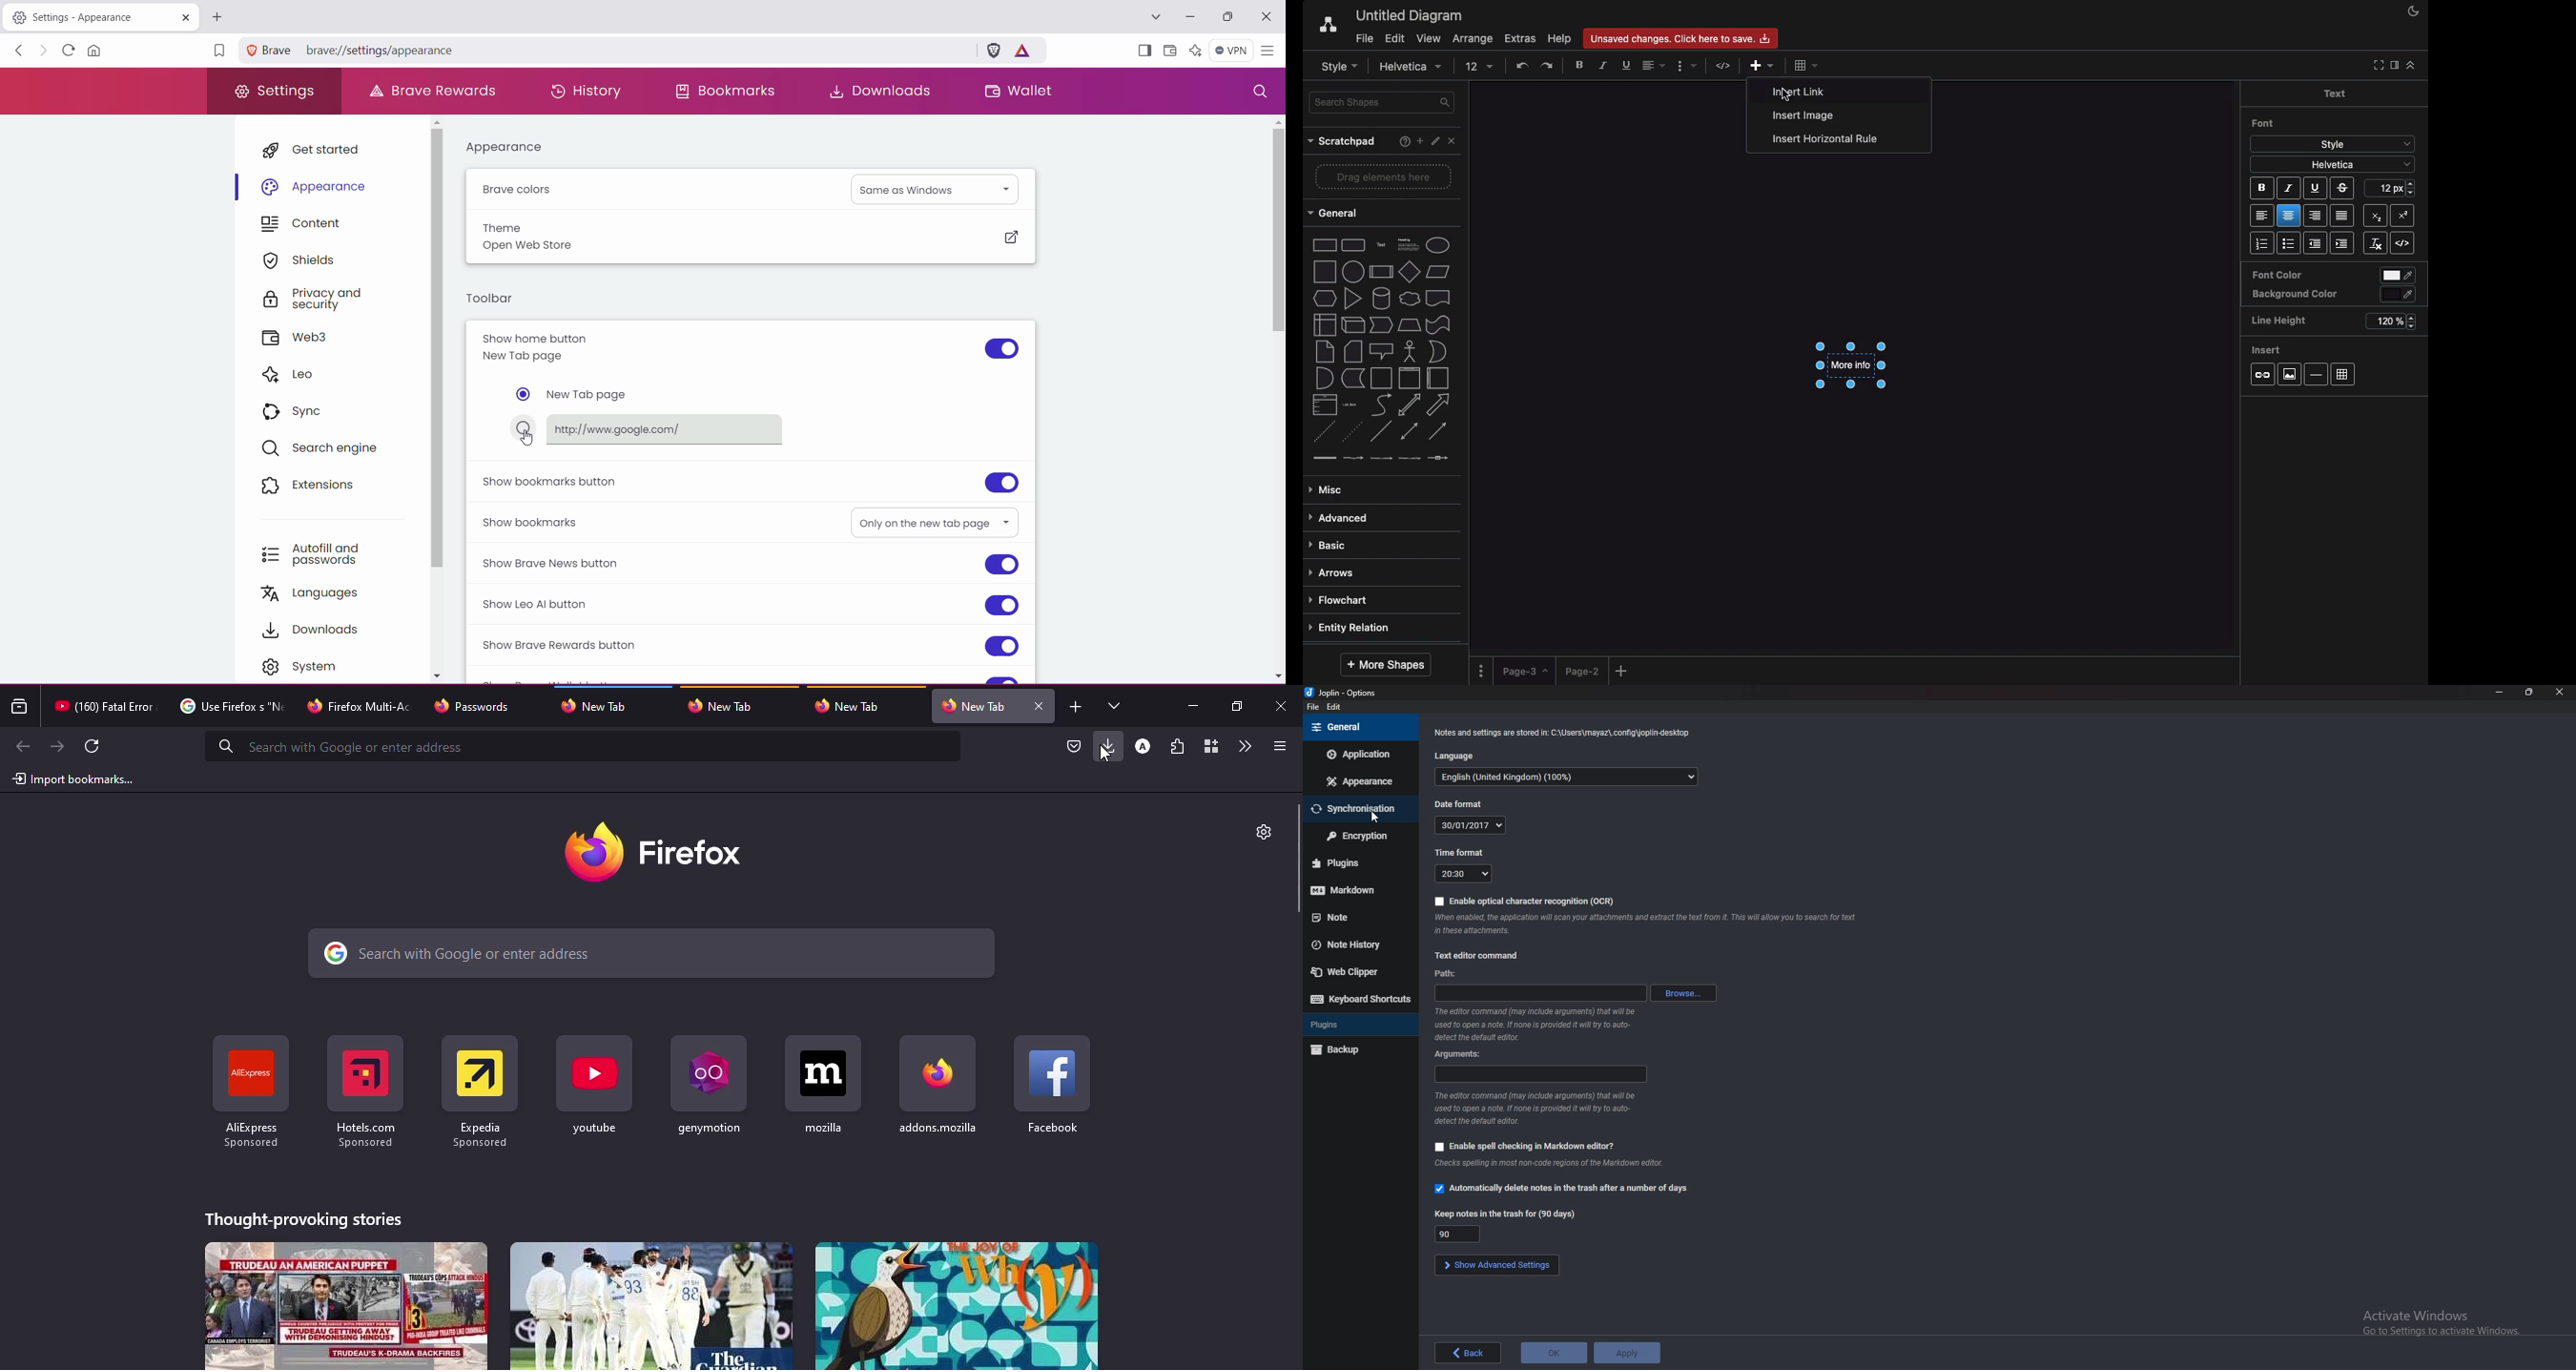 This screenshot has height=1372, width=2576. I want to click on show advanced settings, so click(1496, 1265).